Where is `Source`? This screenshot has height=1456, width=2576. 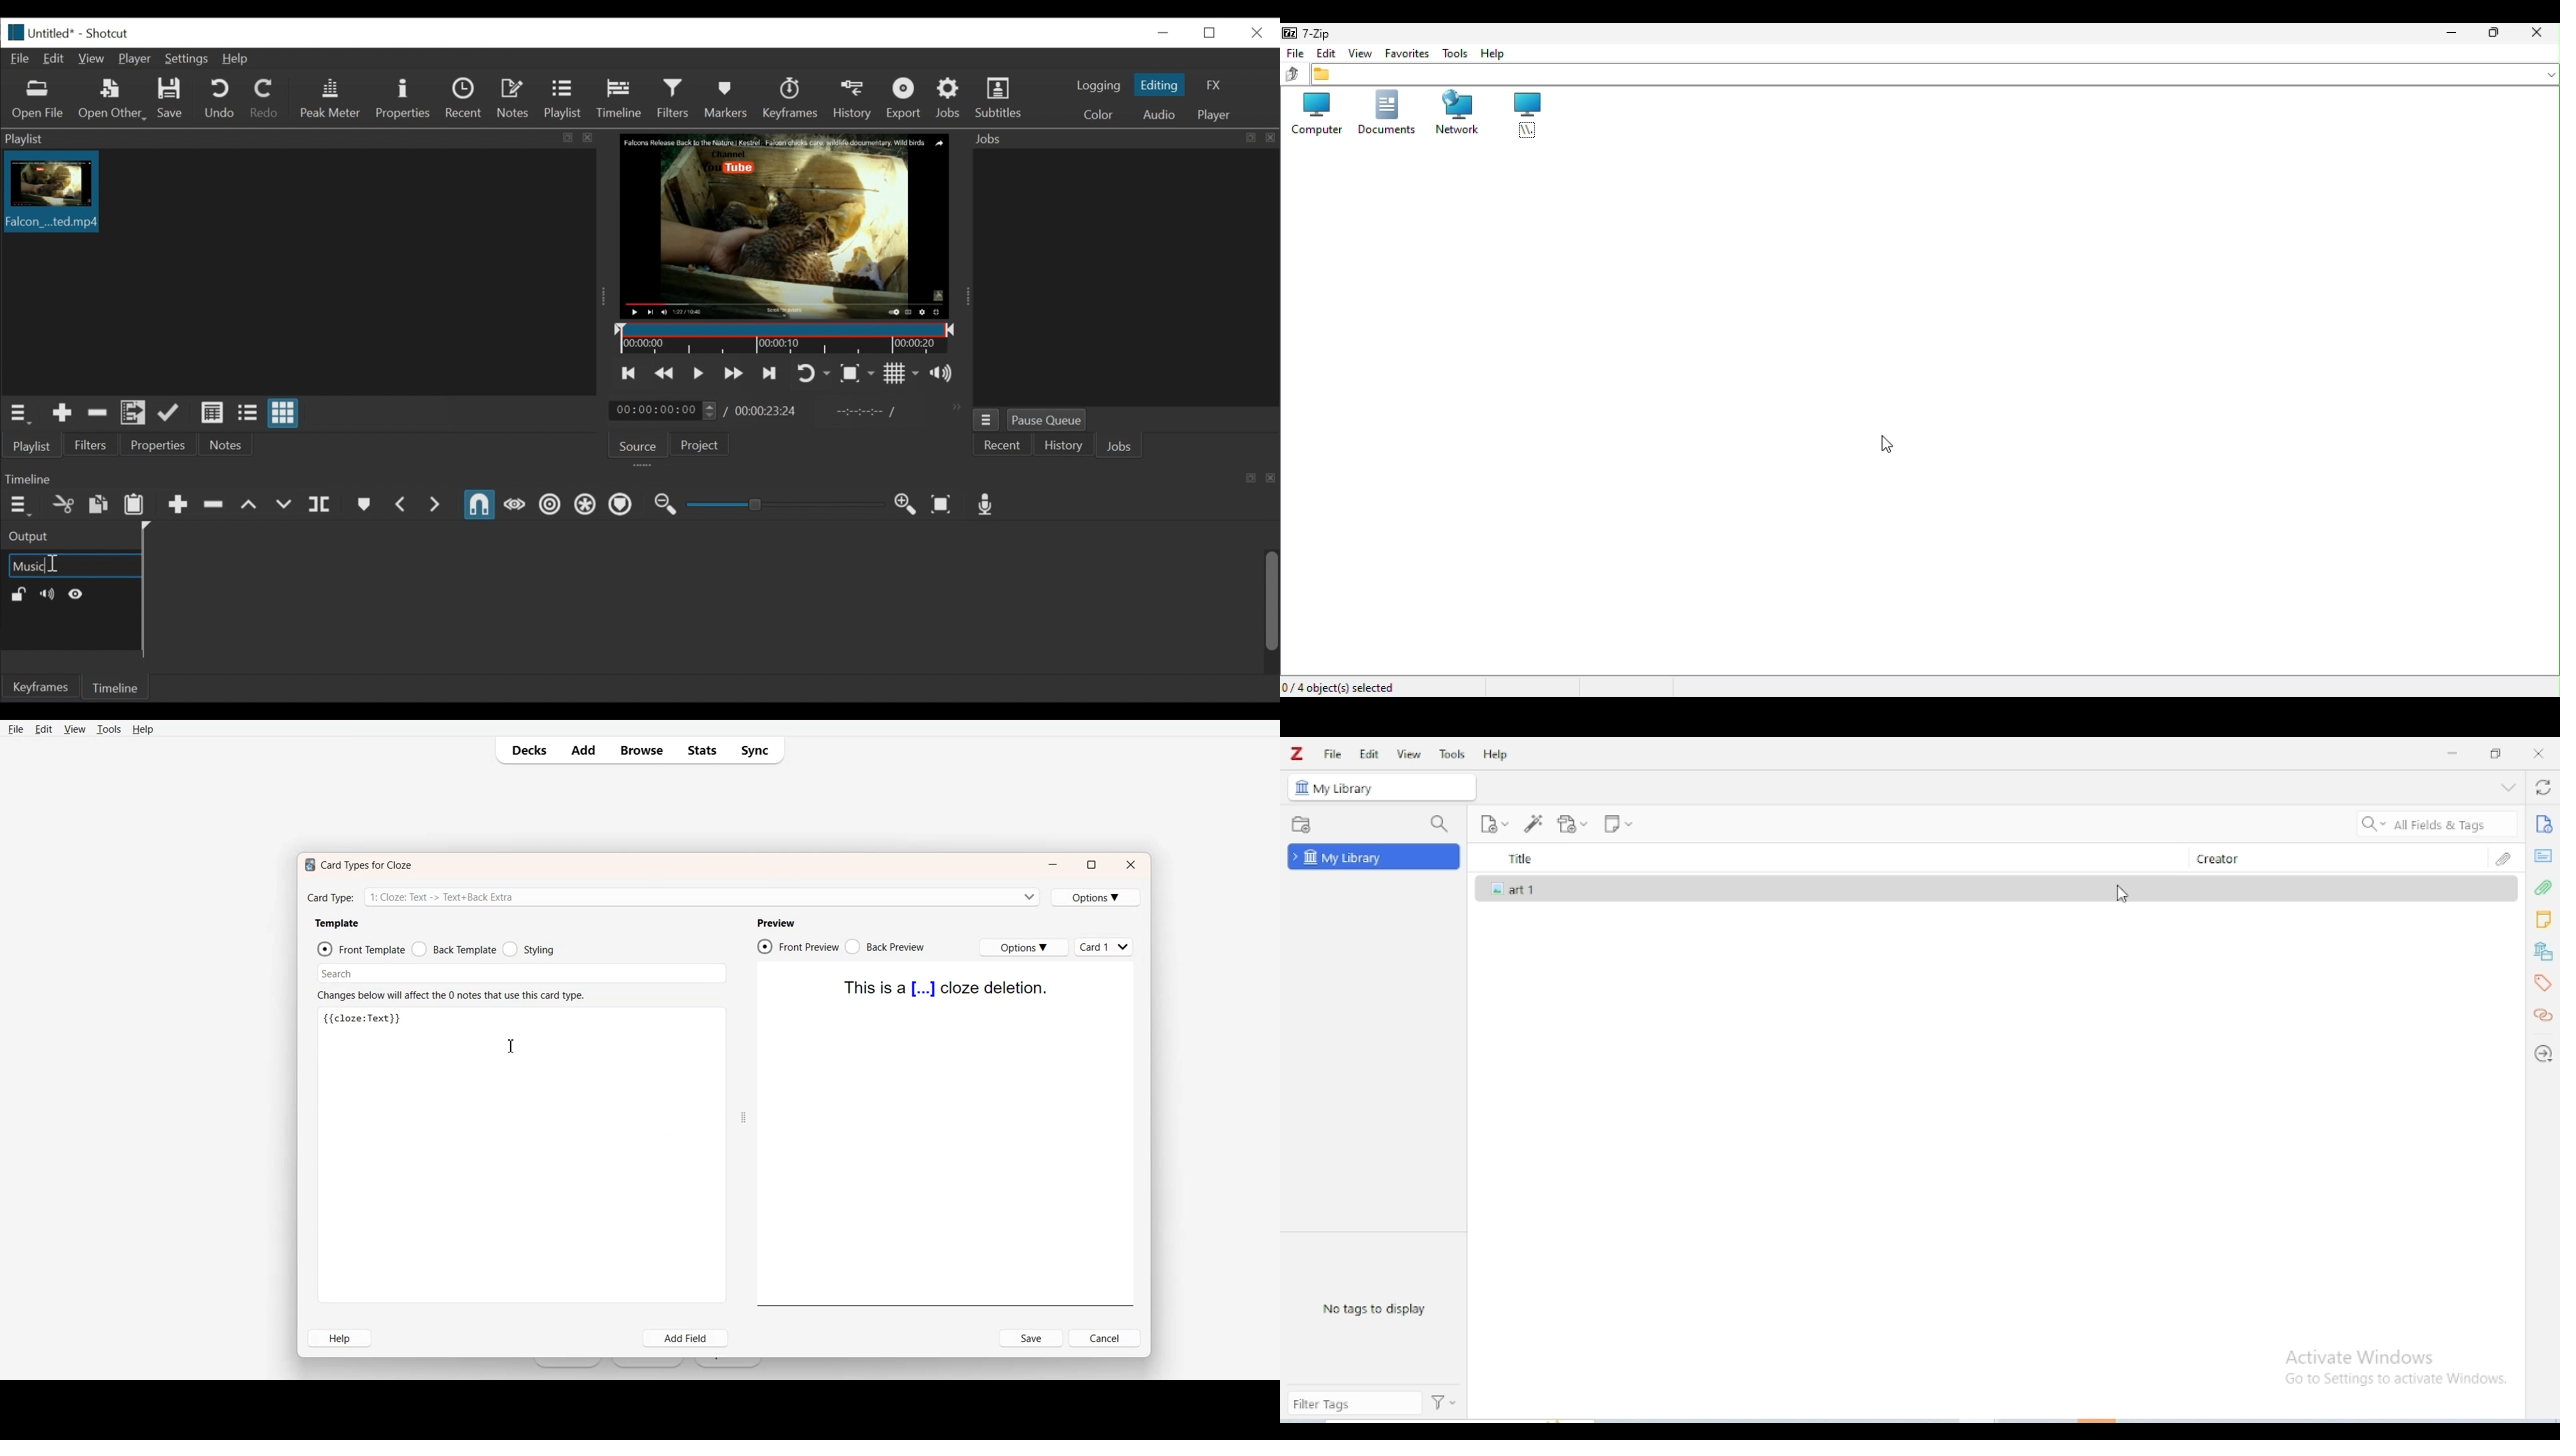 Source is located at coordinates (635, 445).